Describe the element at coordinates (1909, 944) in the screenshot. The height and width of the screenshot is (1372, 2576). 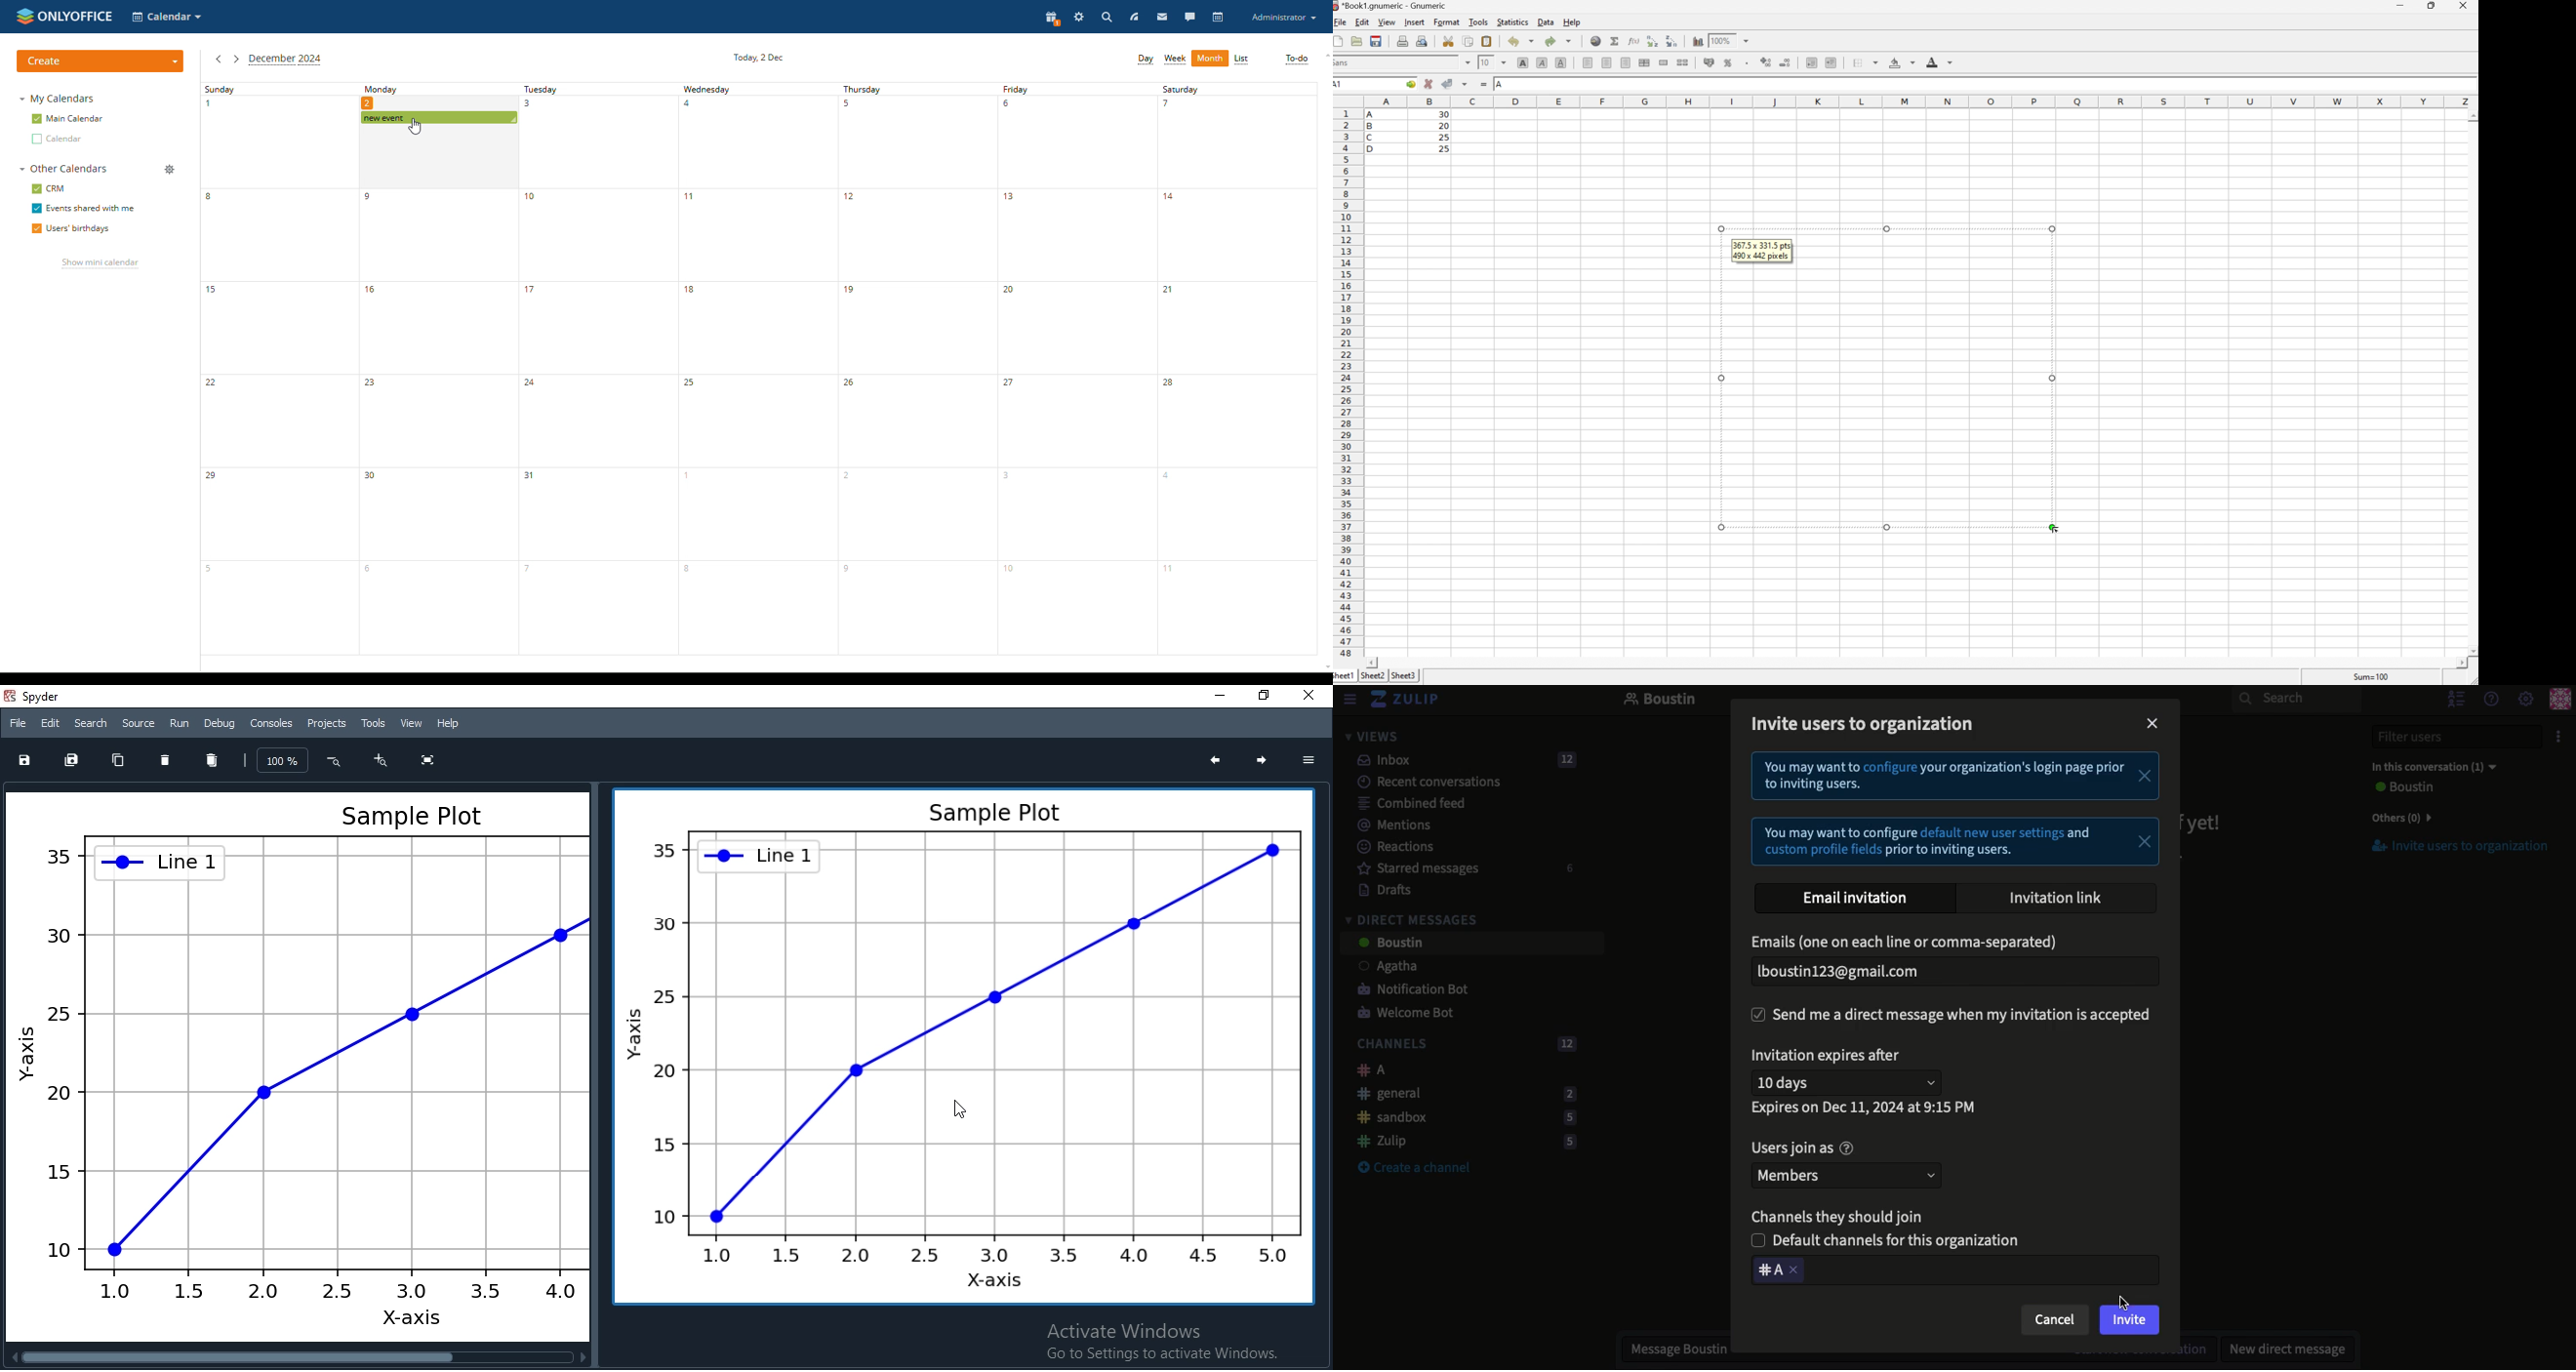
I see `Email ` at that location.